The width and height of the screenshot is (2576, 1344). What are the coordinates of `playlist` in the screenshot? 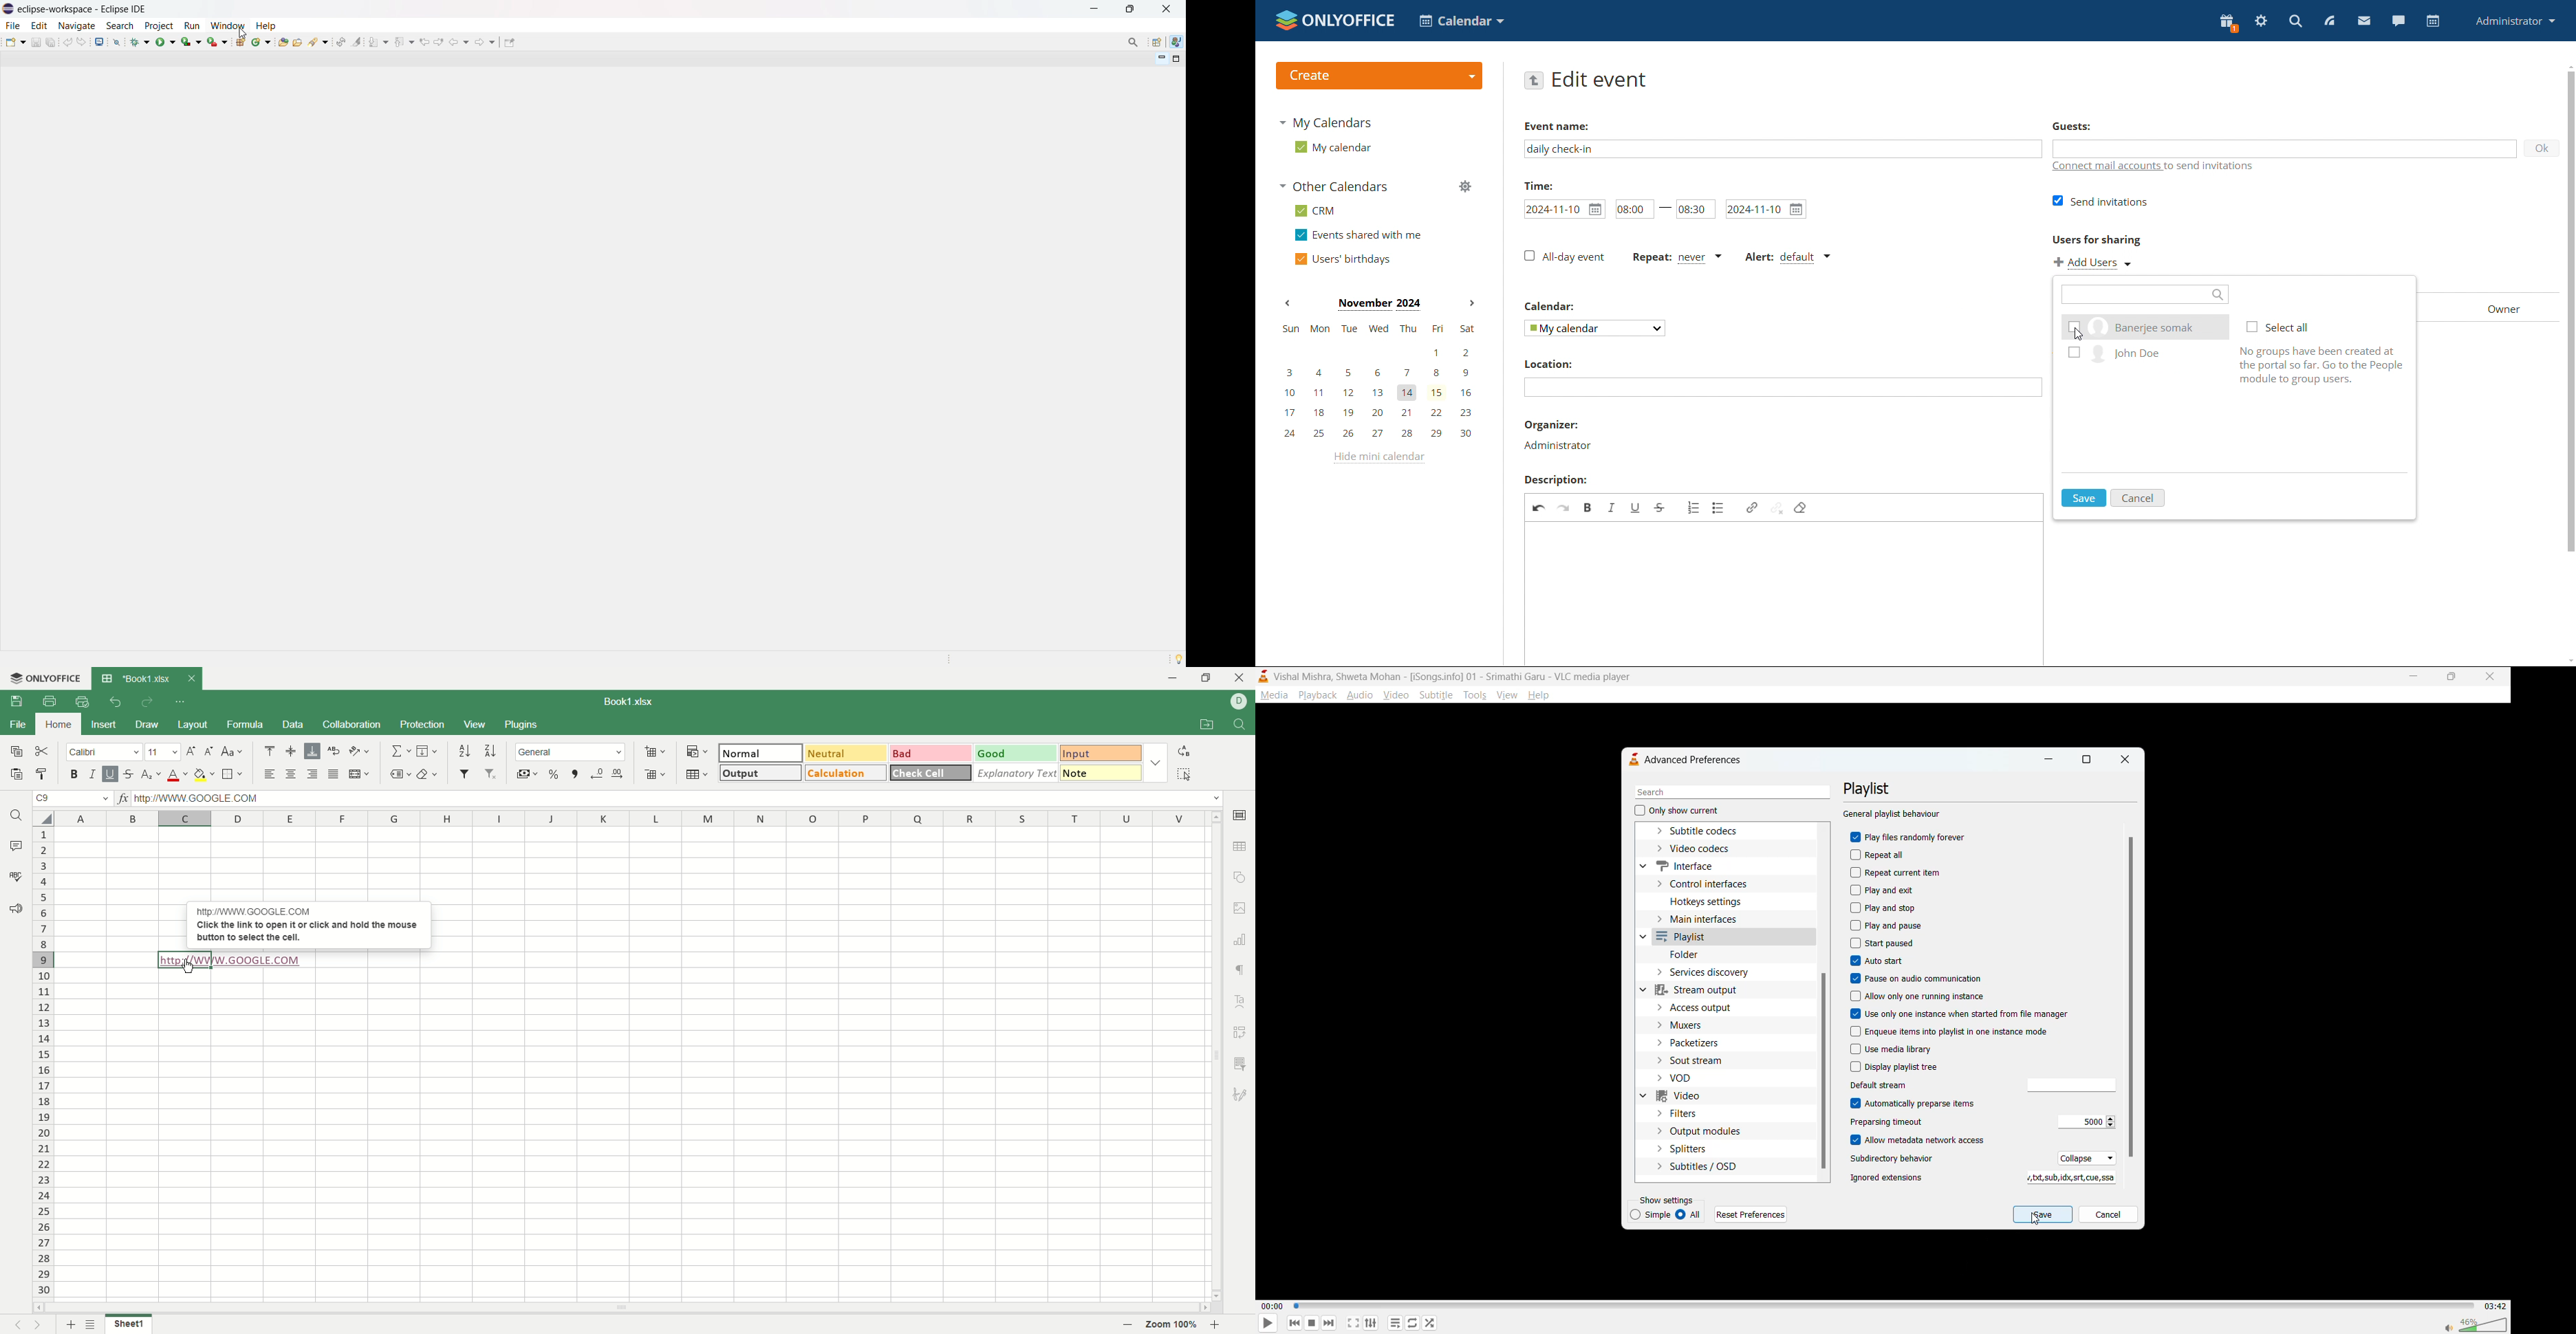 It's located at (1875, 789).